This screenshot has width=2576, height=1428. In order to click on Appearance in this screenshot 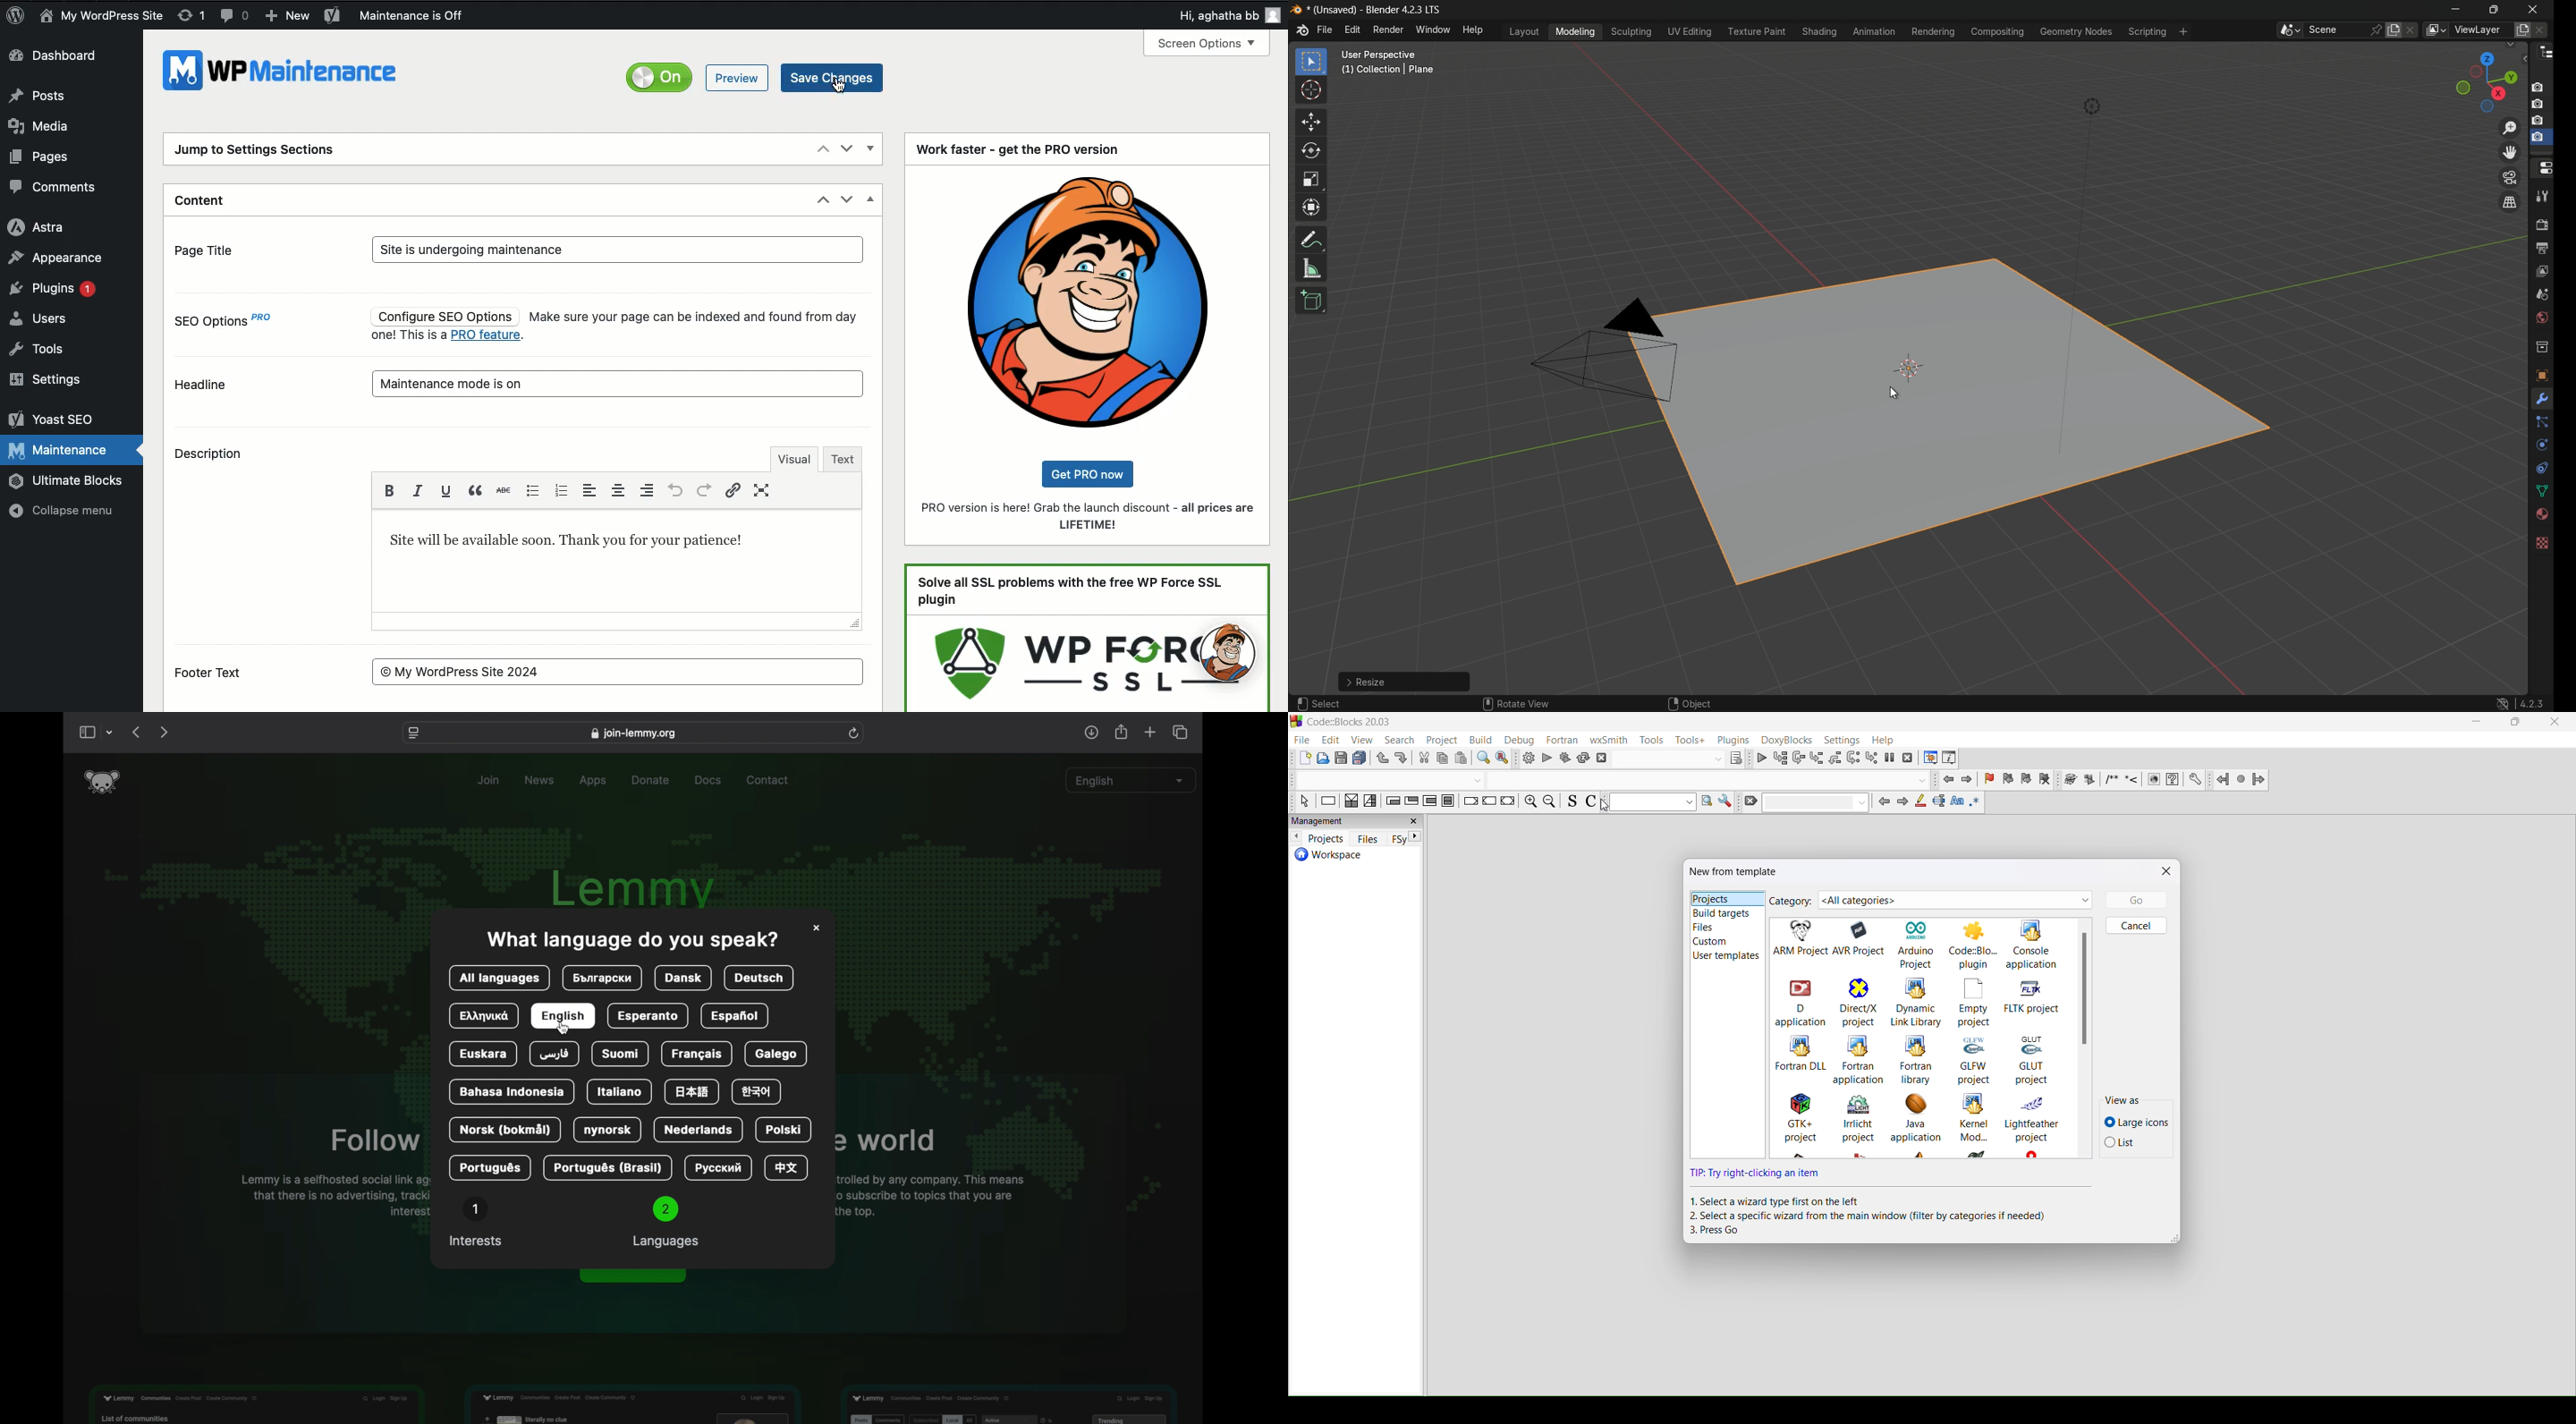, I will do `click(60, 258)`.